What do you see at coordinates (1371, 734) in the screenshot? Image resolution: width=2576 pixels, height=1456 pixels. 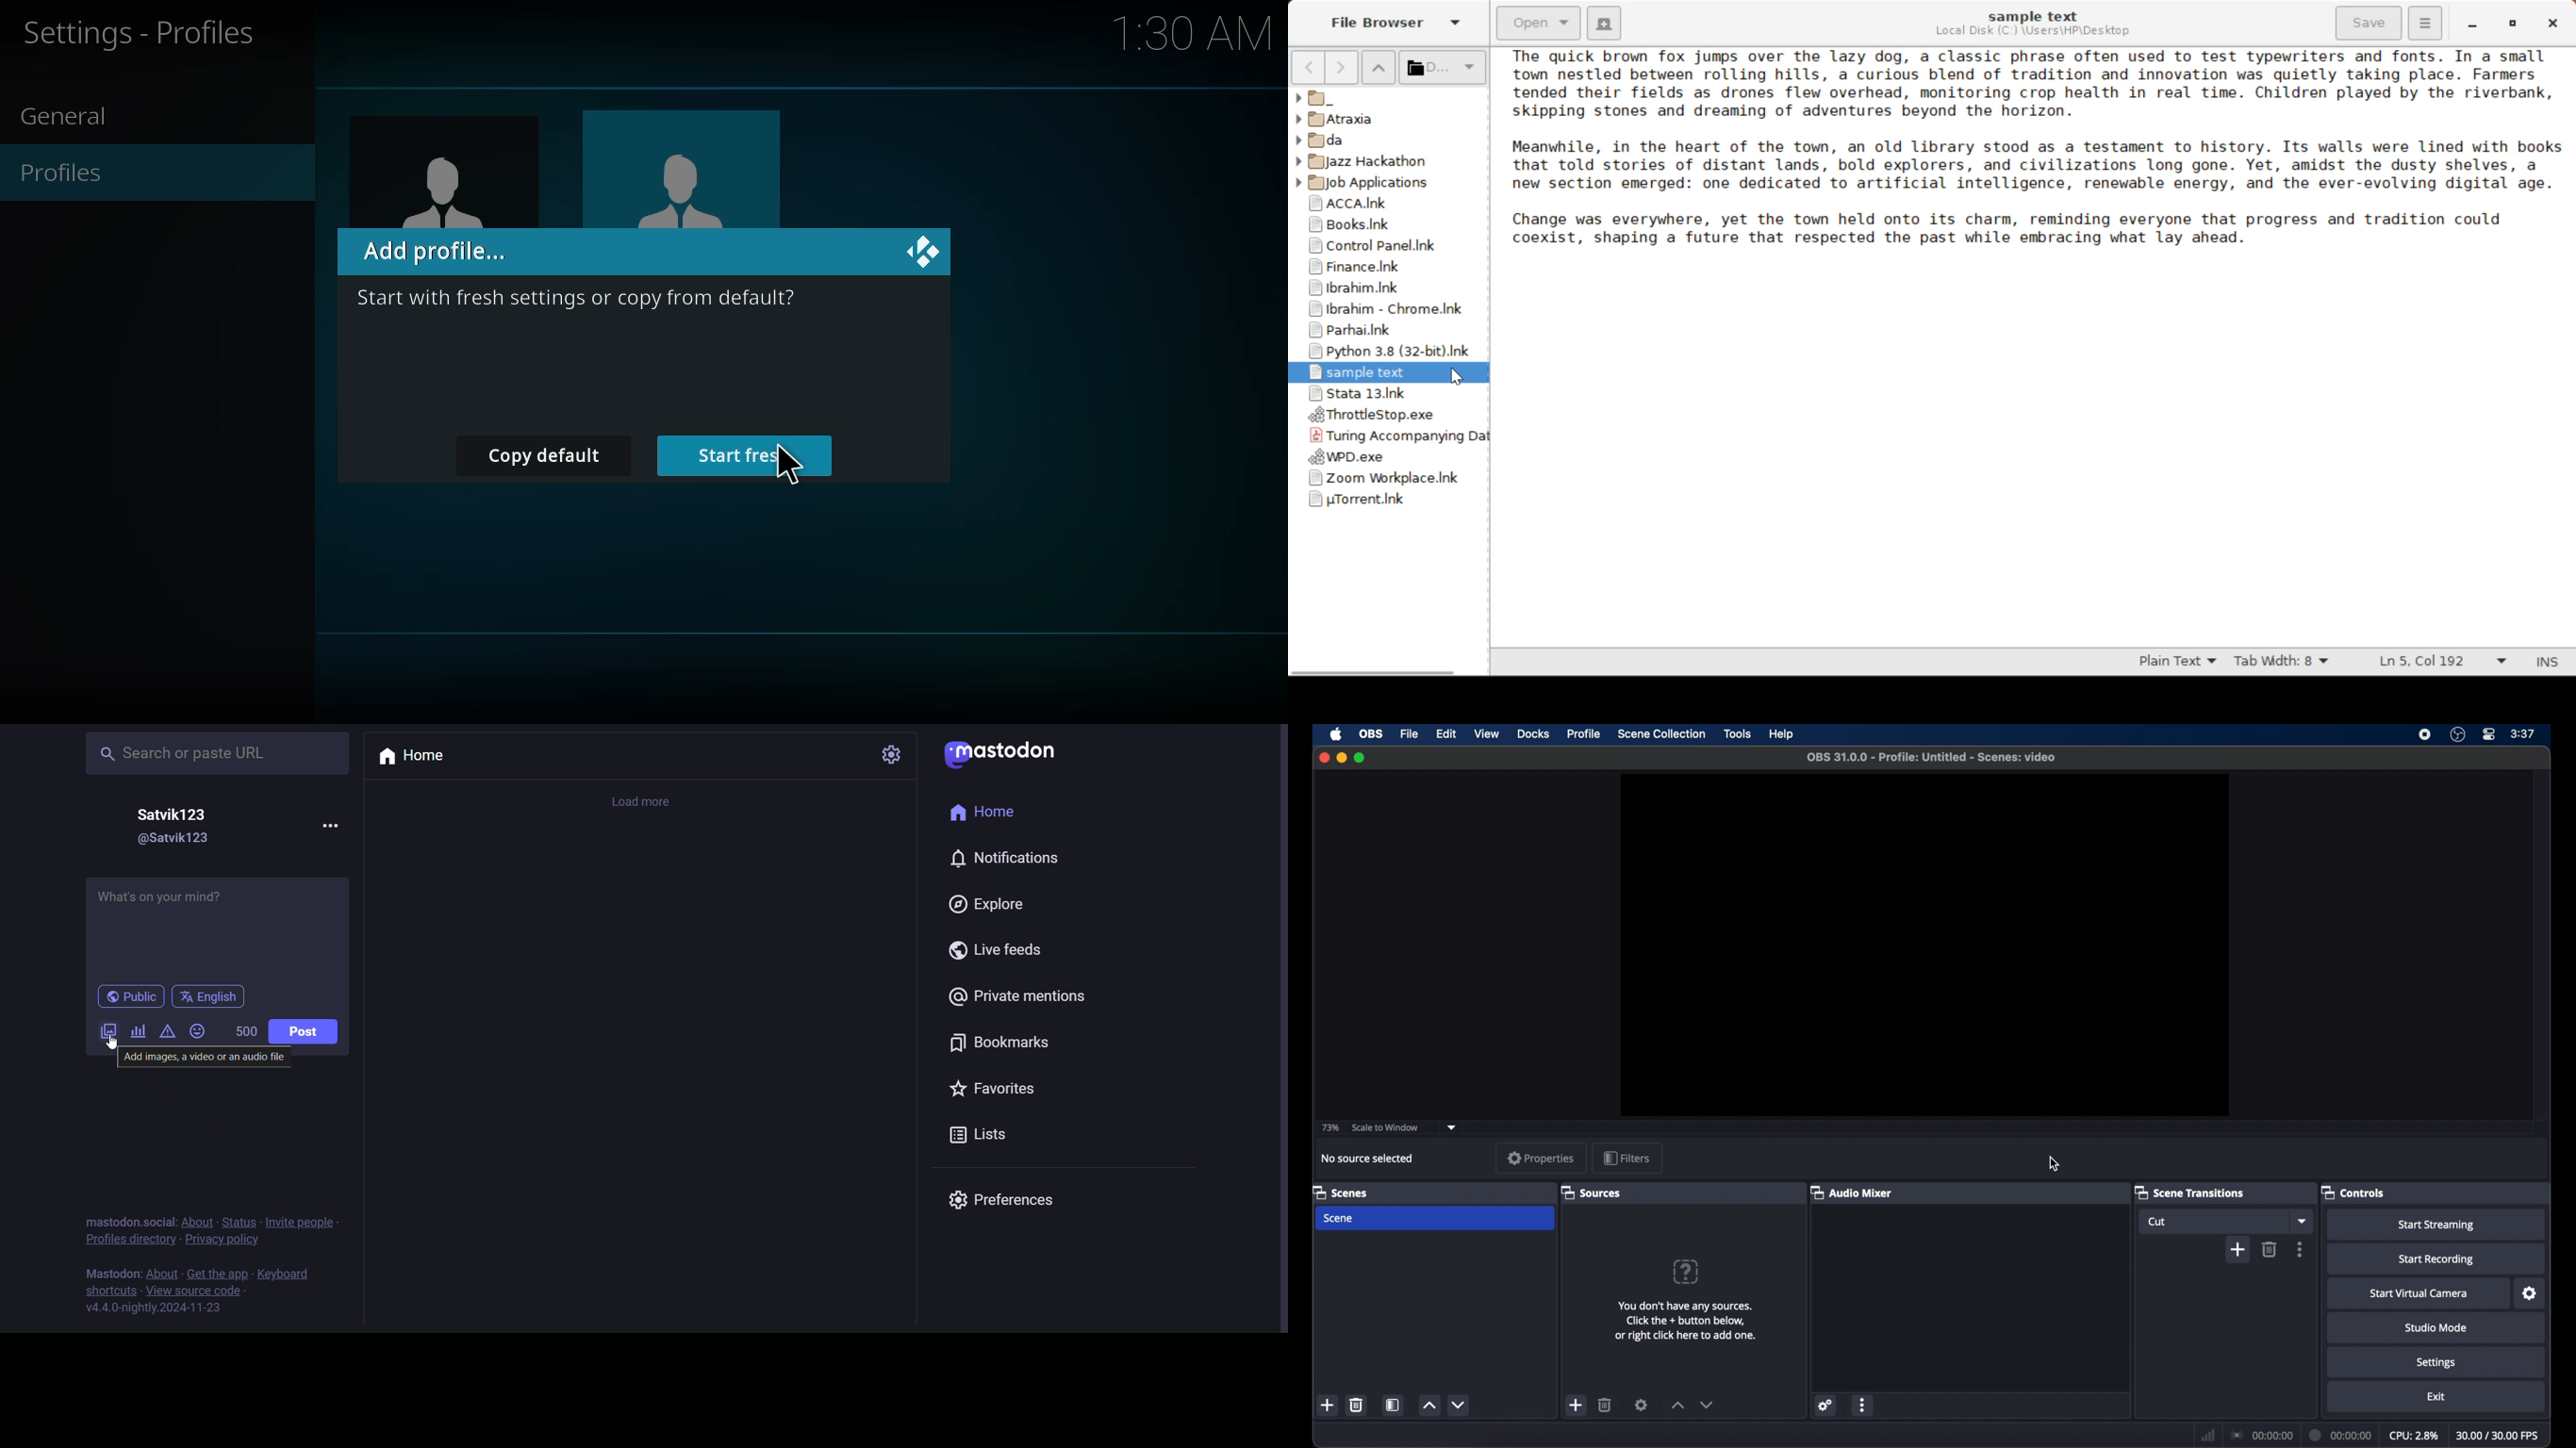 I see `obs` at bounding box center [1371, 734].